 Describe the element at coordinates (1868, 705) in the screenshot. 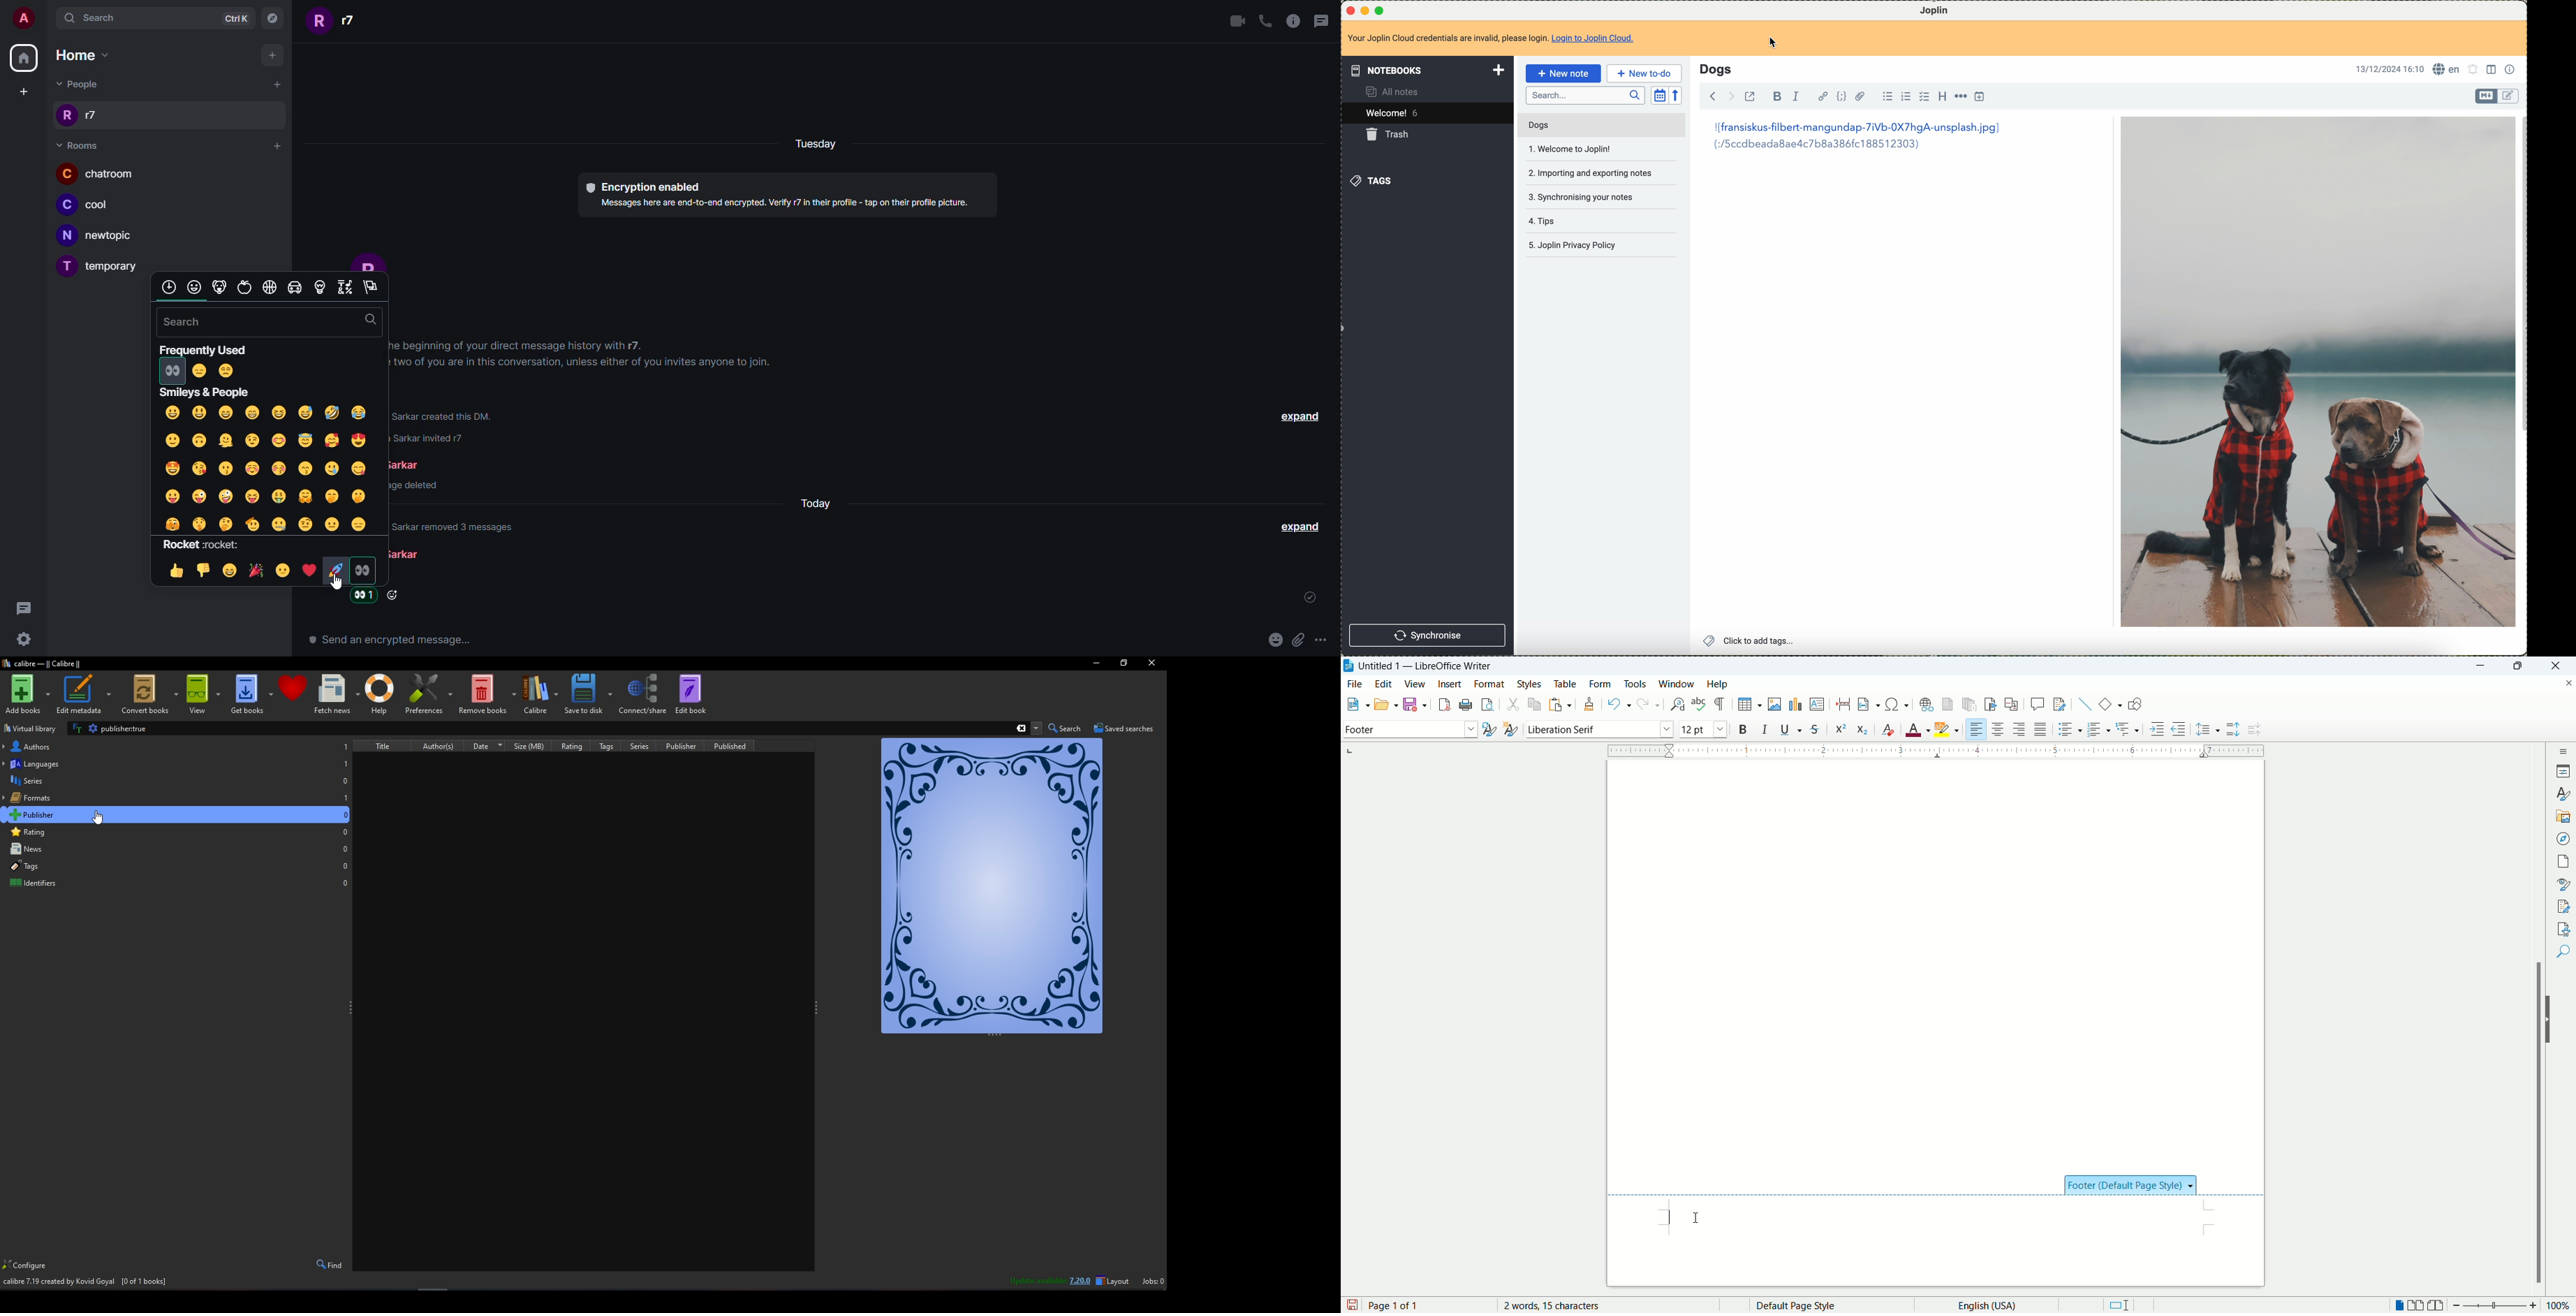

I see `insert field` at that location.